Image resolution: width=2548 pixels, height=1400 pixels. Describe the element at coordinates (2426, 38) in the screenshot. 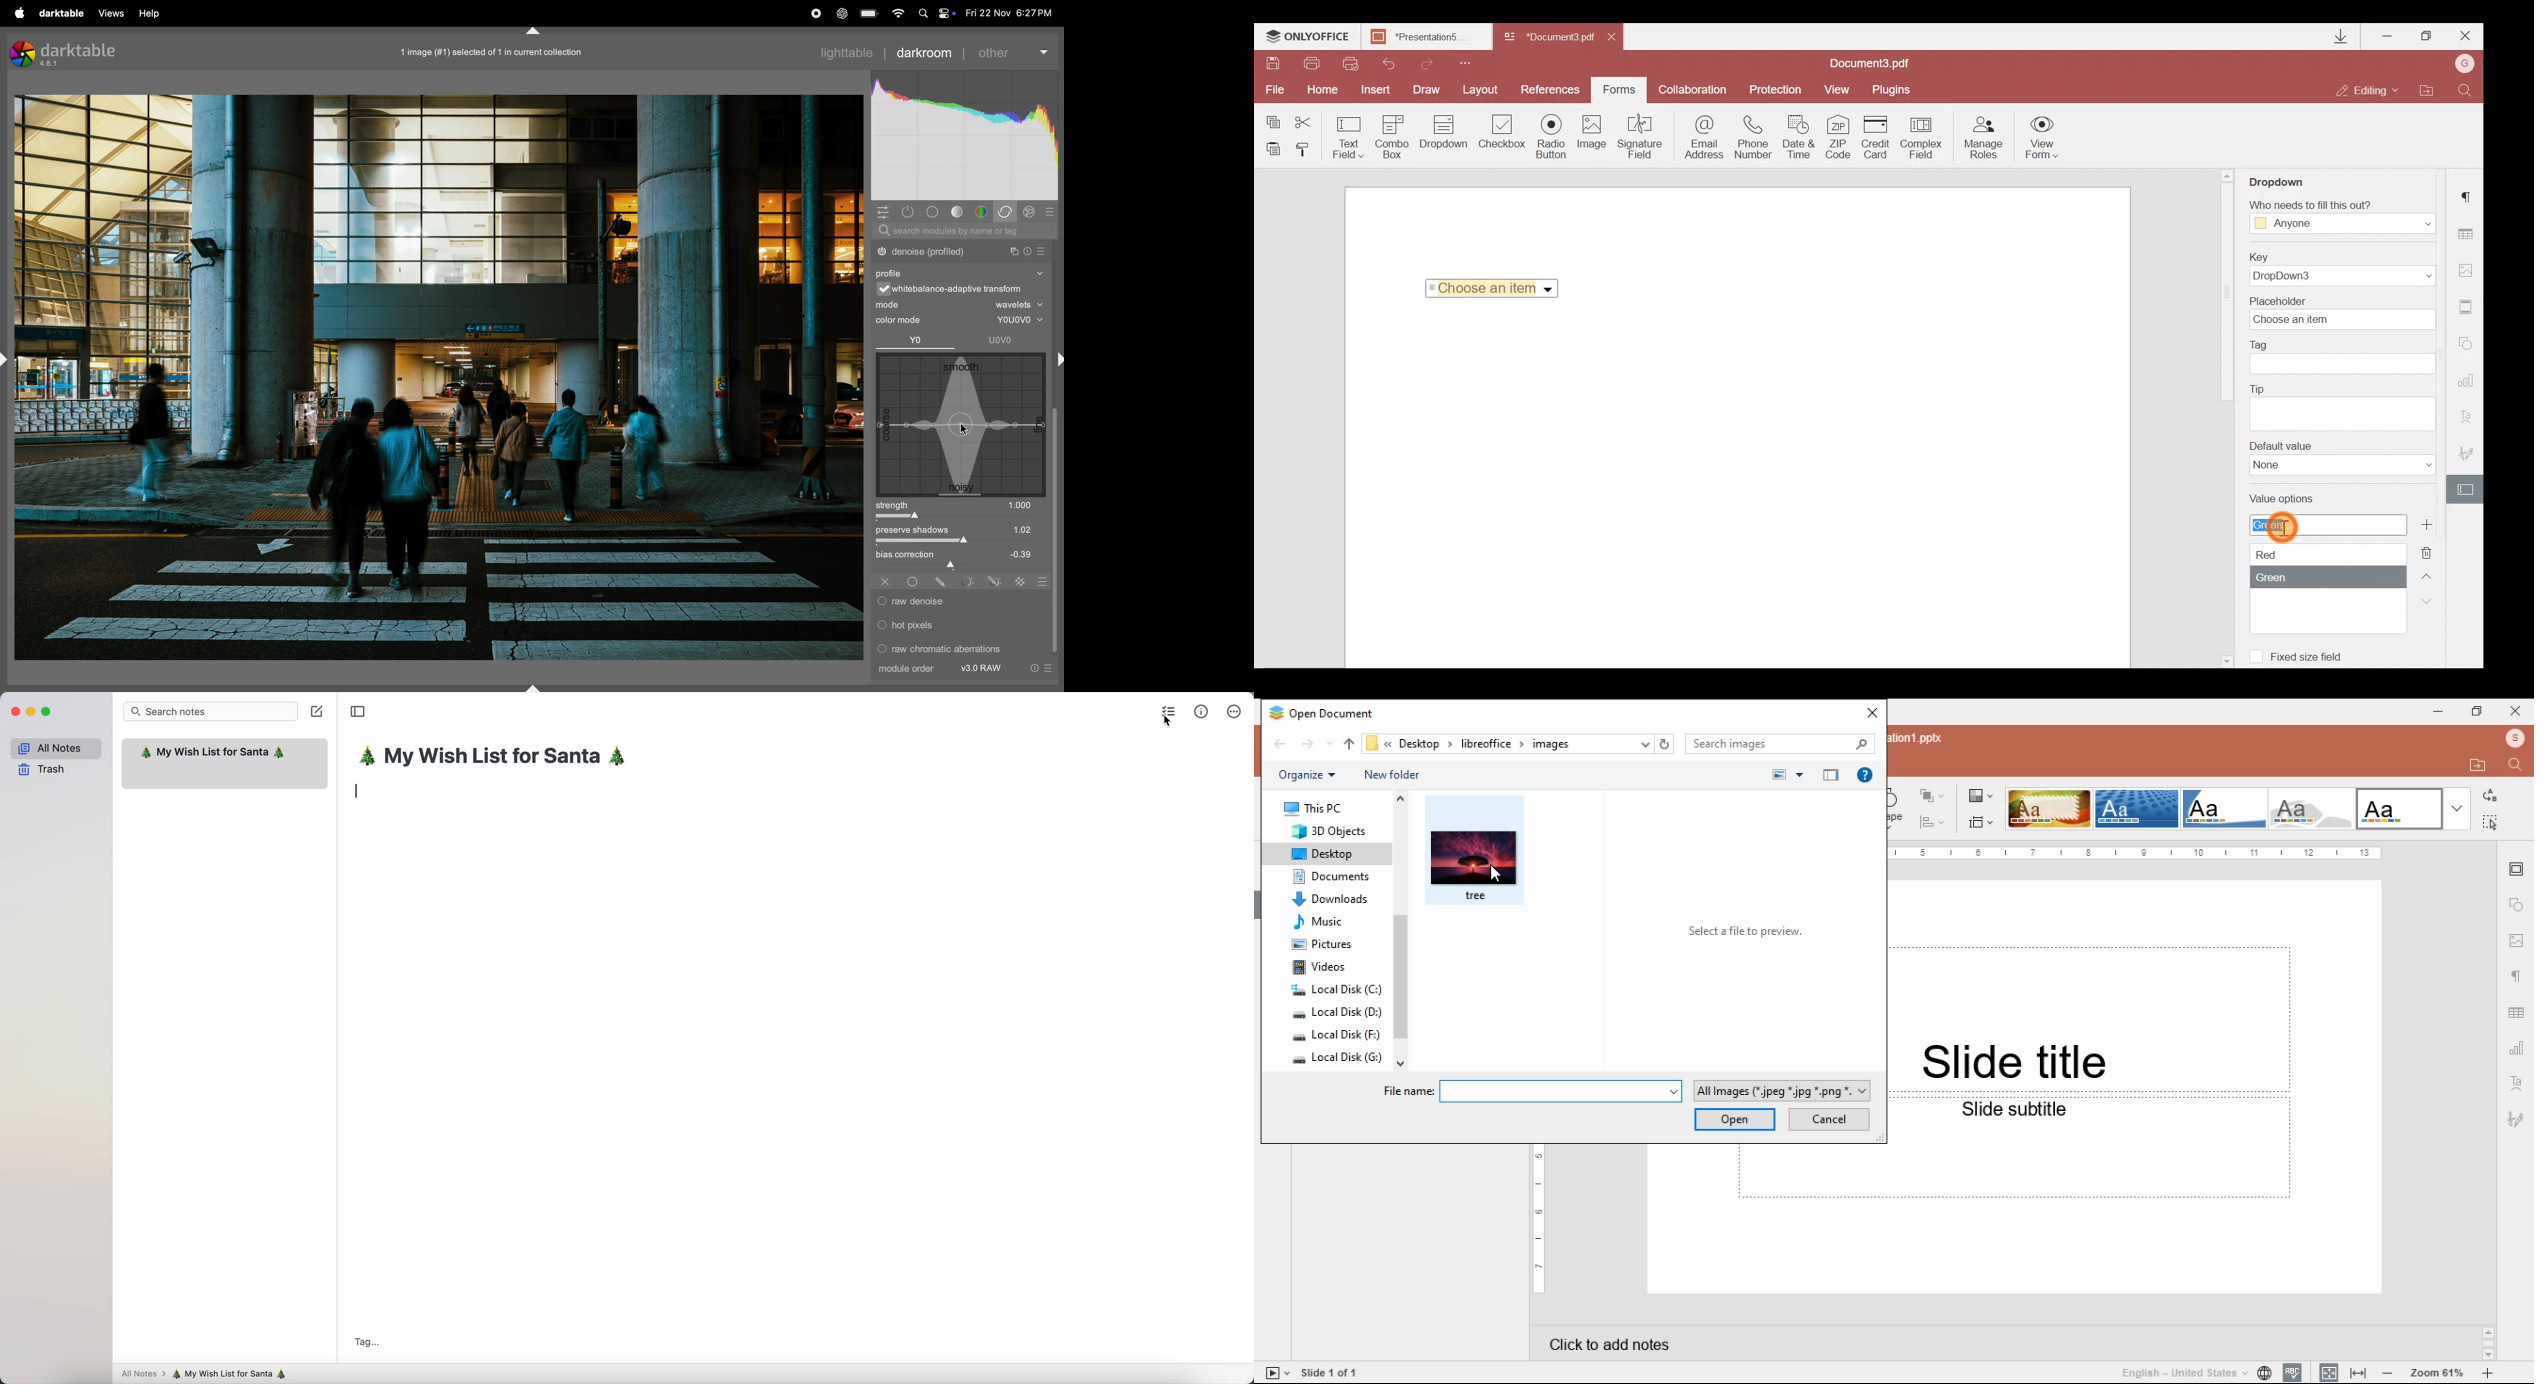

I see `Maximize` at that location.